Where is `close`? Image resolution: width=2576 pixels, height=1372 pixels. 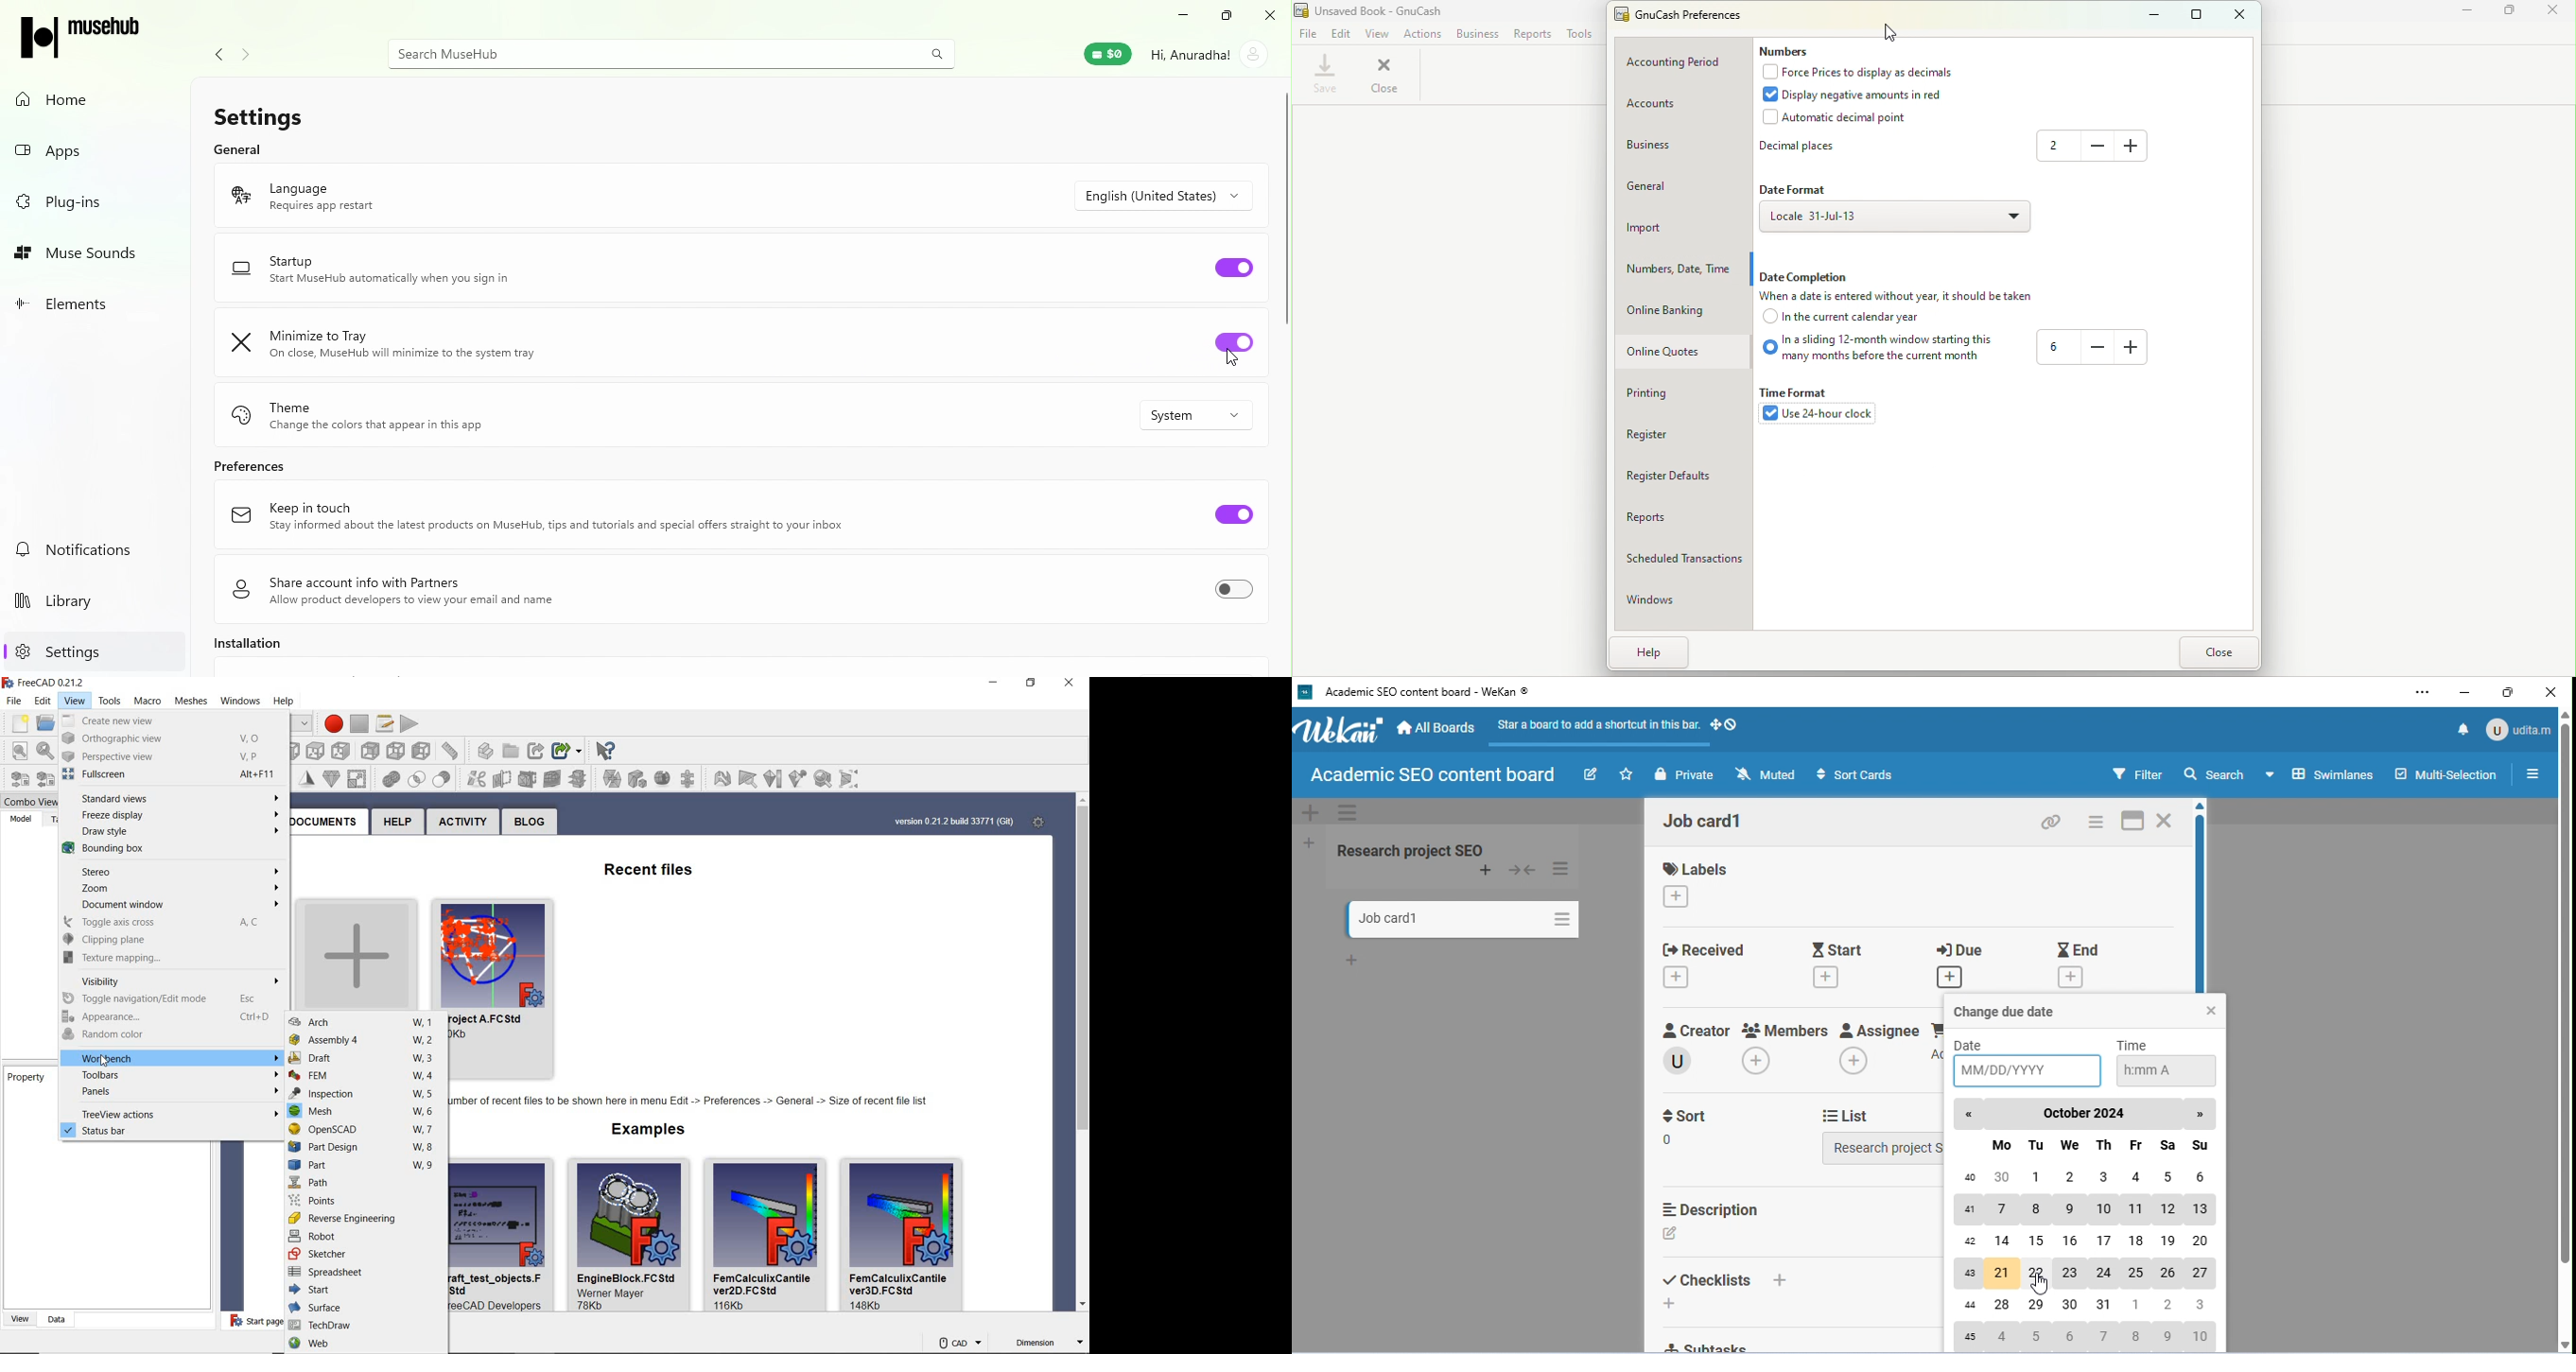 close is located at coordinates (2212, 1009).